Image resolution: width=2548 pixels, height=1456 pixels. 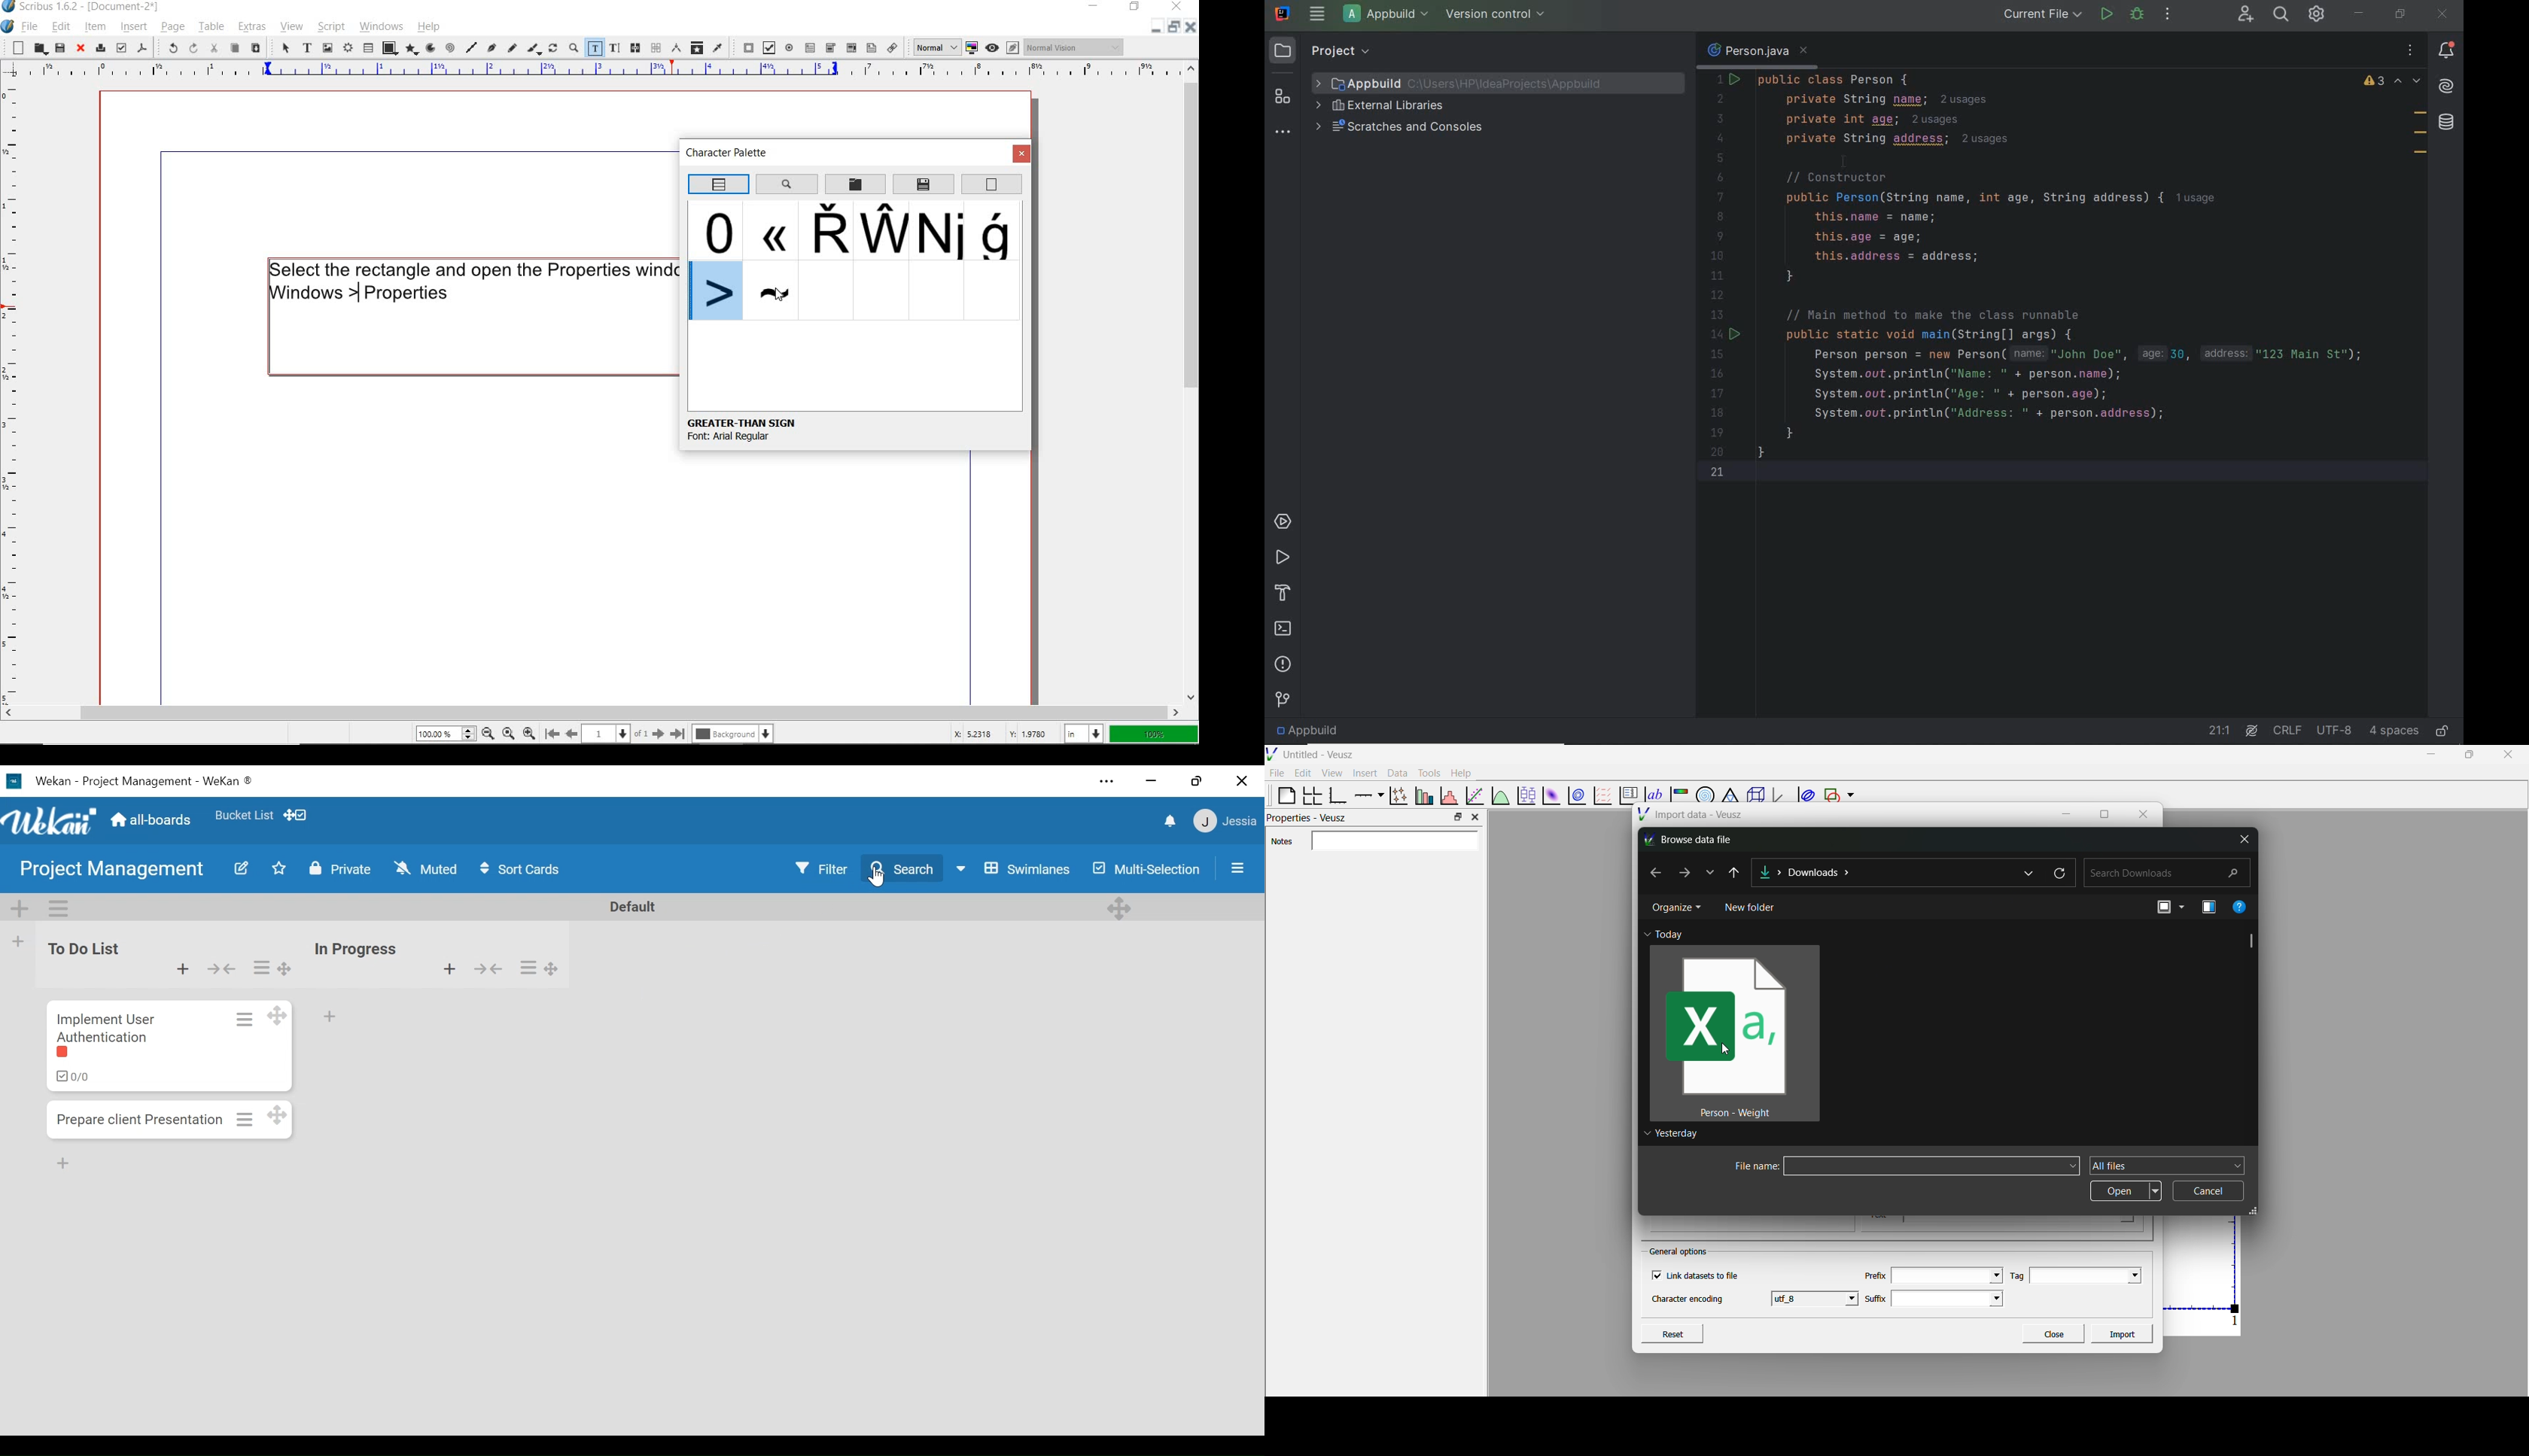 What do you see at coordinates (2016, 1276) in the screenshot?
I see `Tag` at bounding box center [2016, 1276].